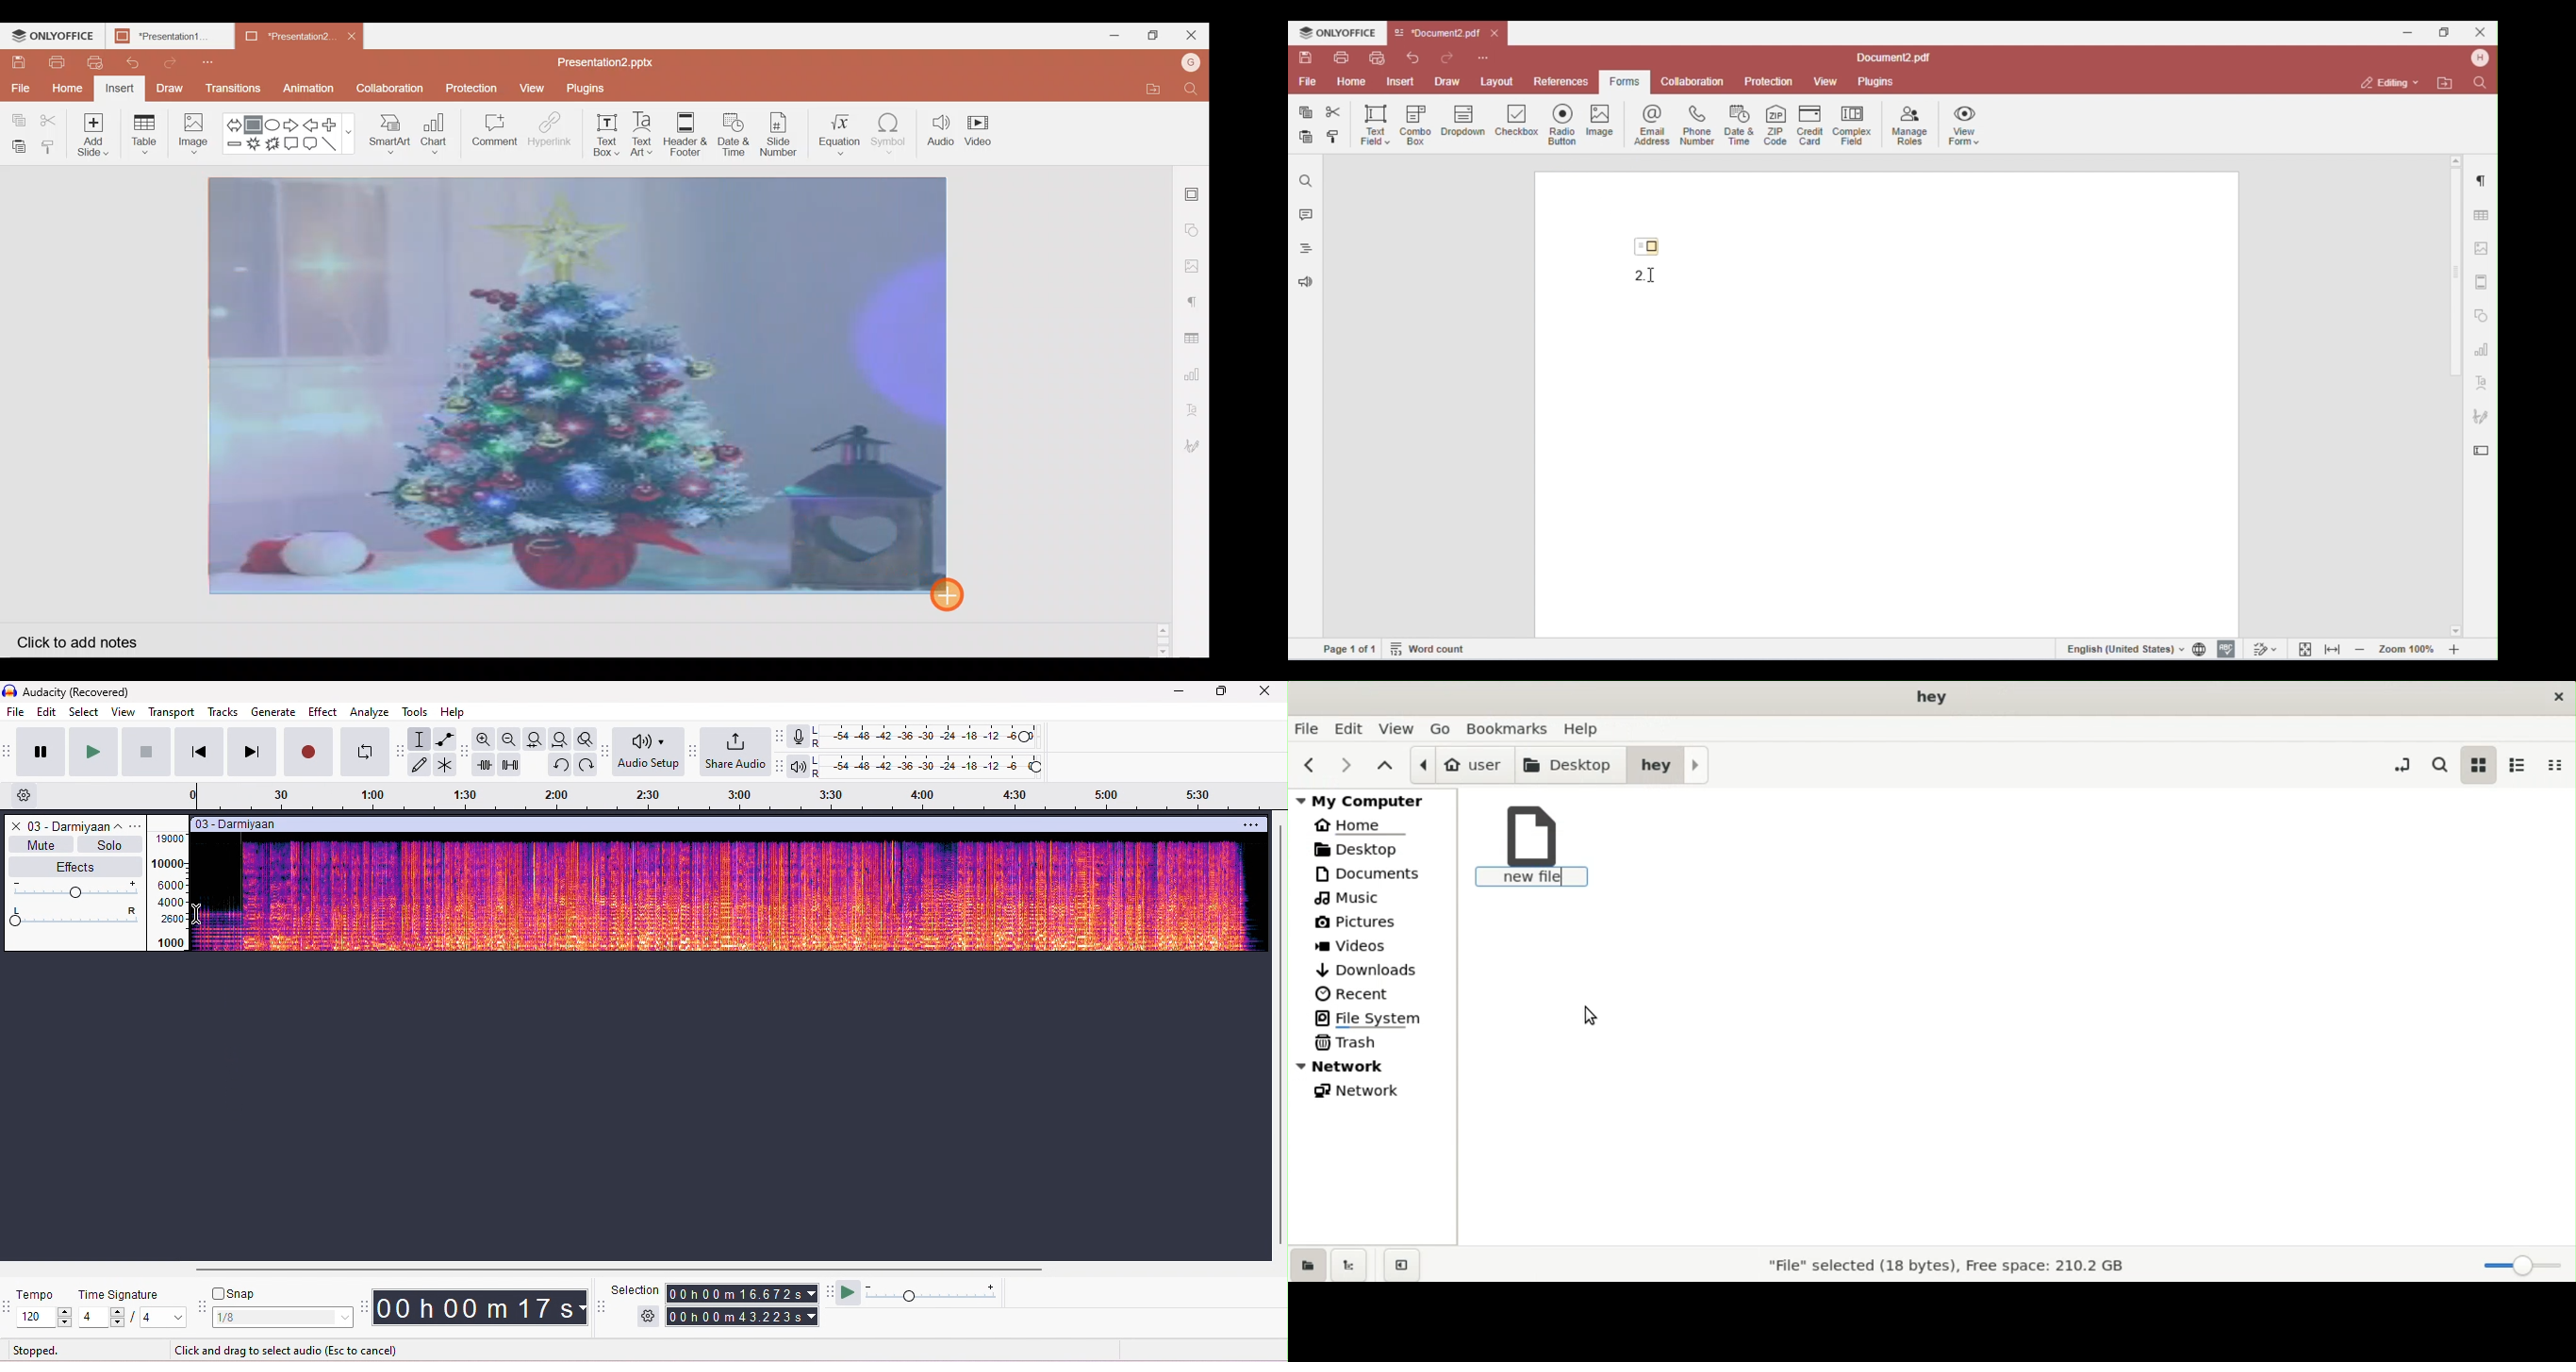 This screenshot has height=1372, width=2576. I want to click on play at speed/play at speed once, so click(848, 1293).